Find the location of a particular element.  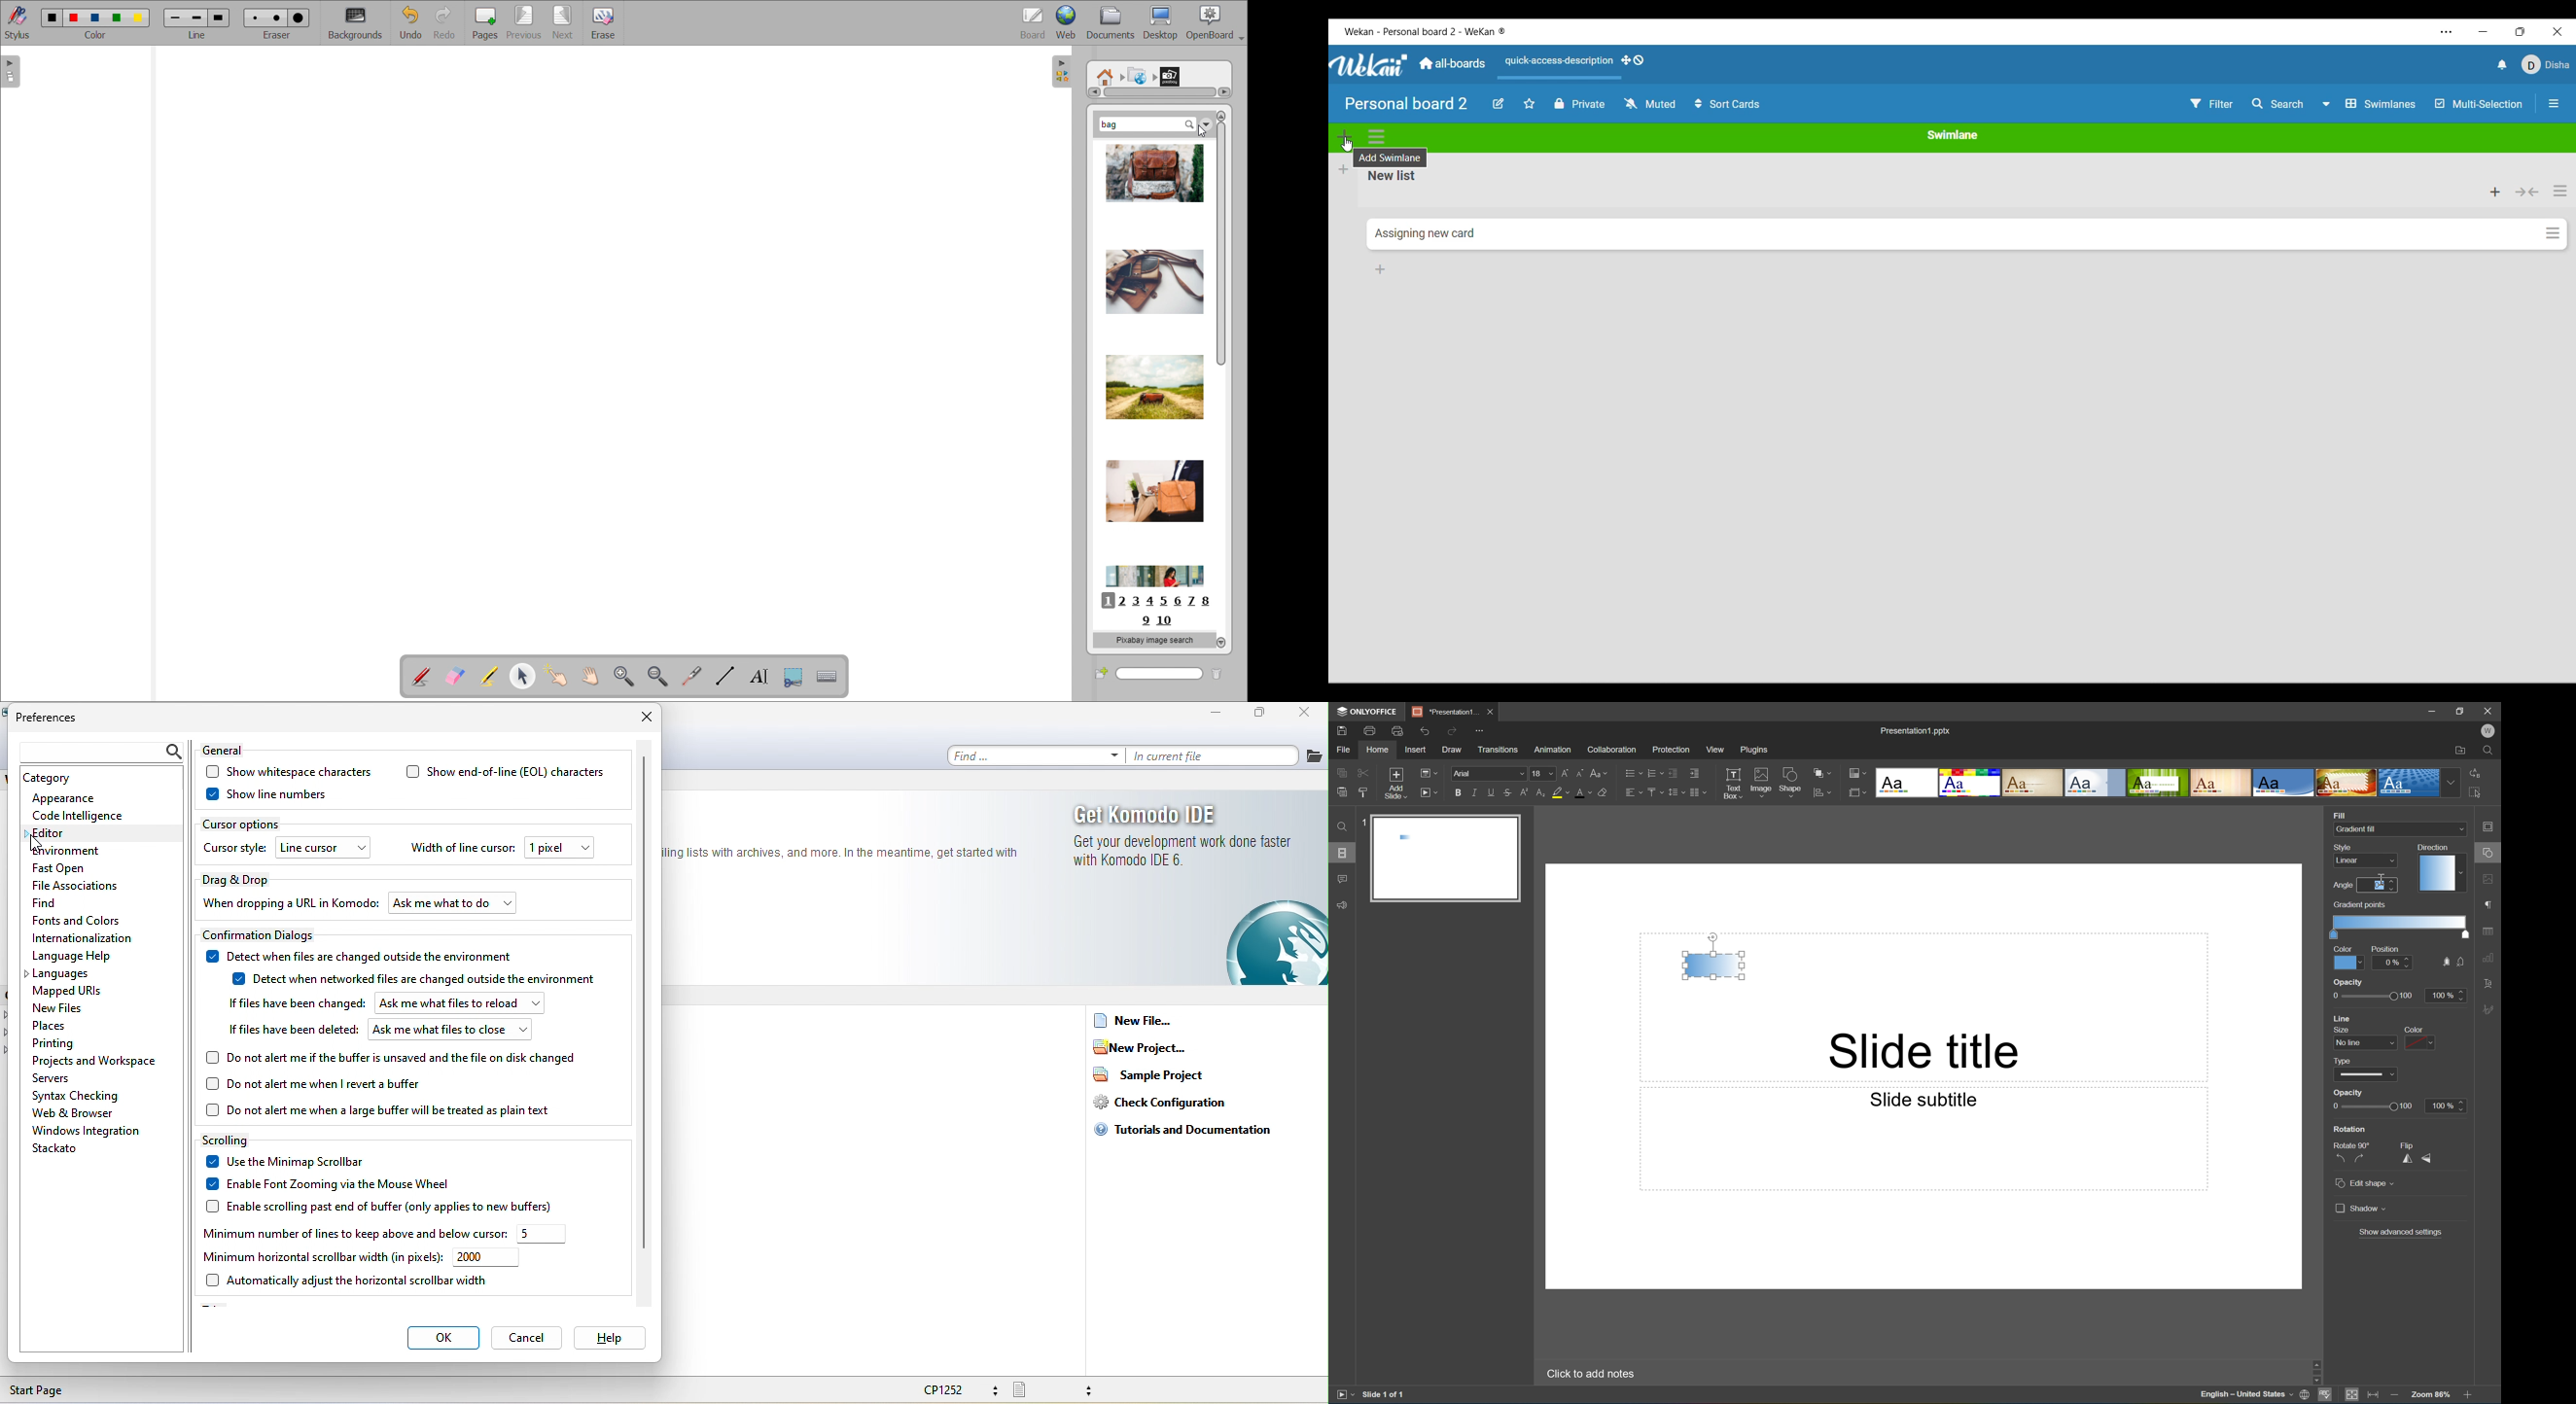

Clear style is located at coordinates (1603, 791).